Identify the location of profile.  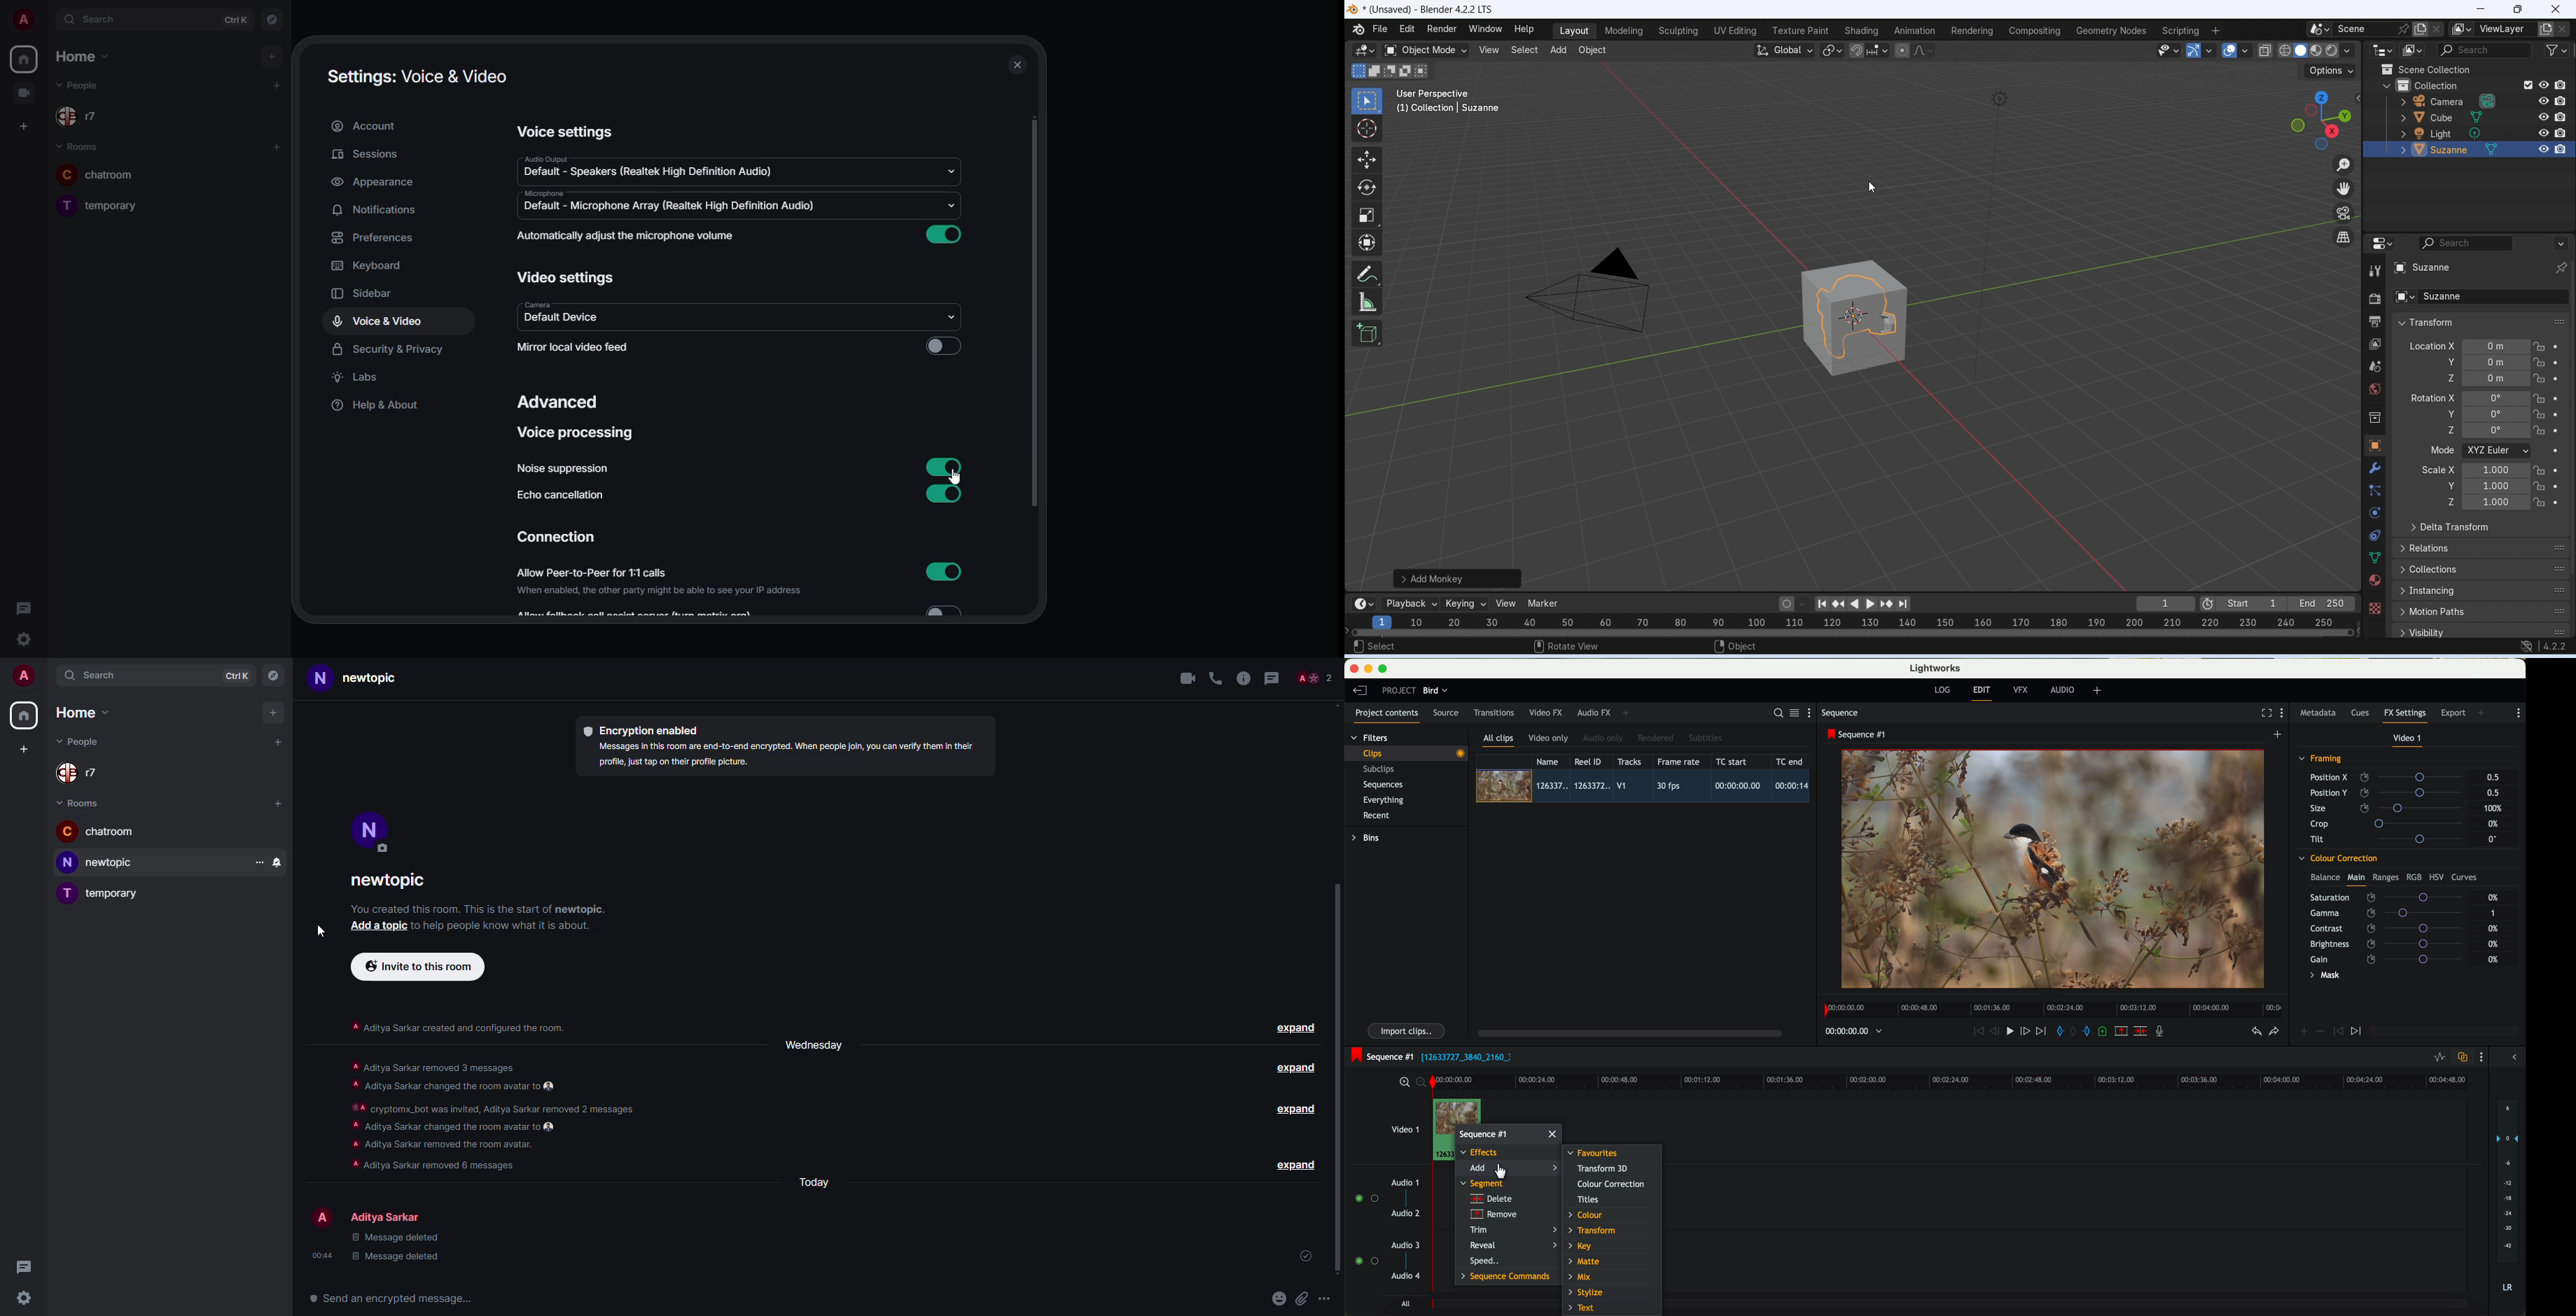
(25, 675).